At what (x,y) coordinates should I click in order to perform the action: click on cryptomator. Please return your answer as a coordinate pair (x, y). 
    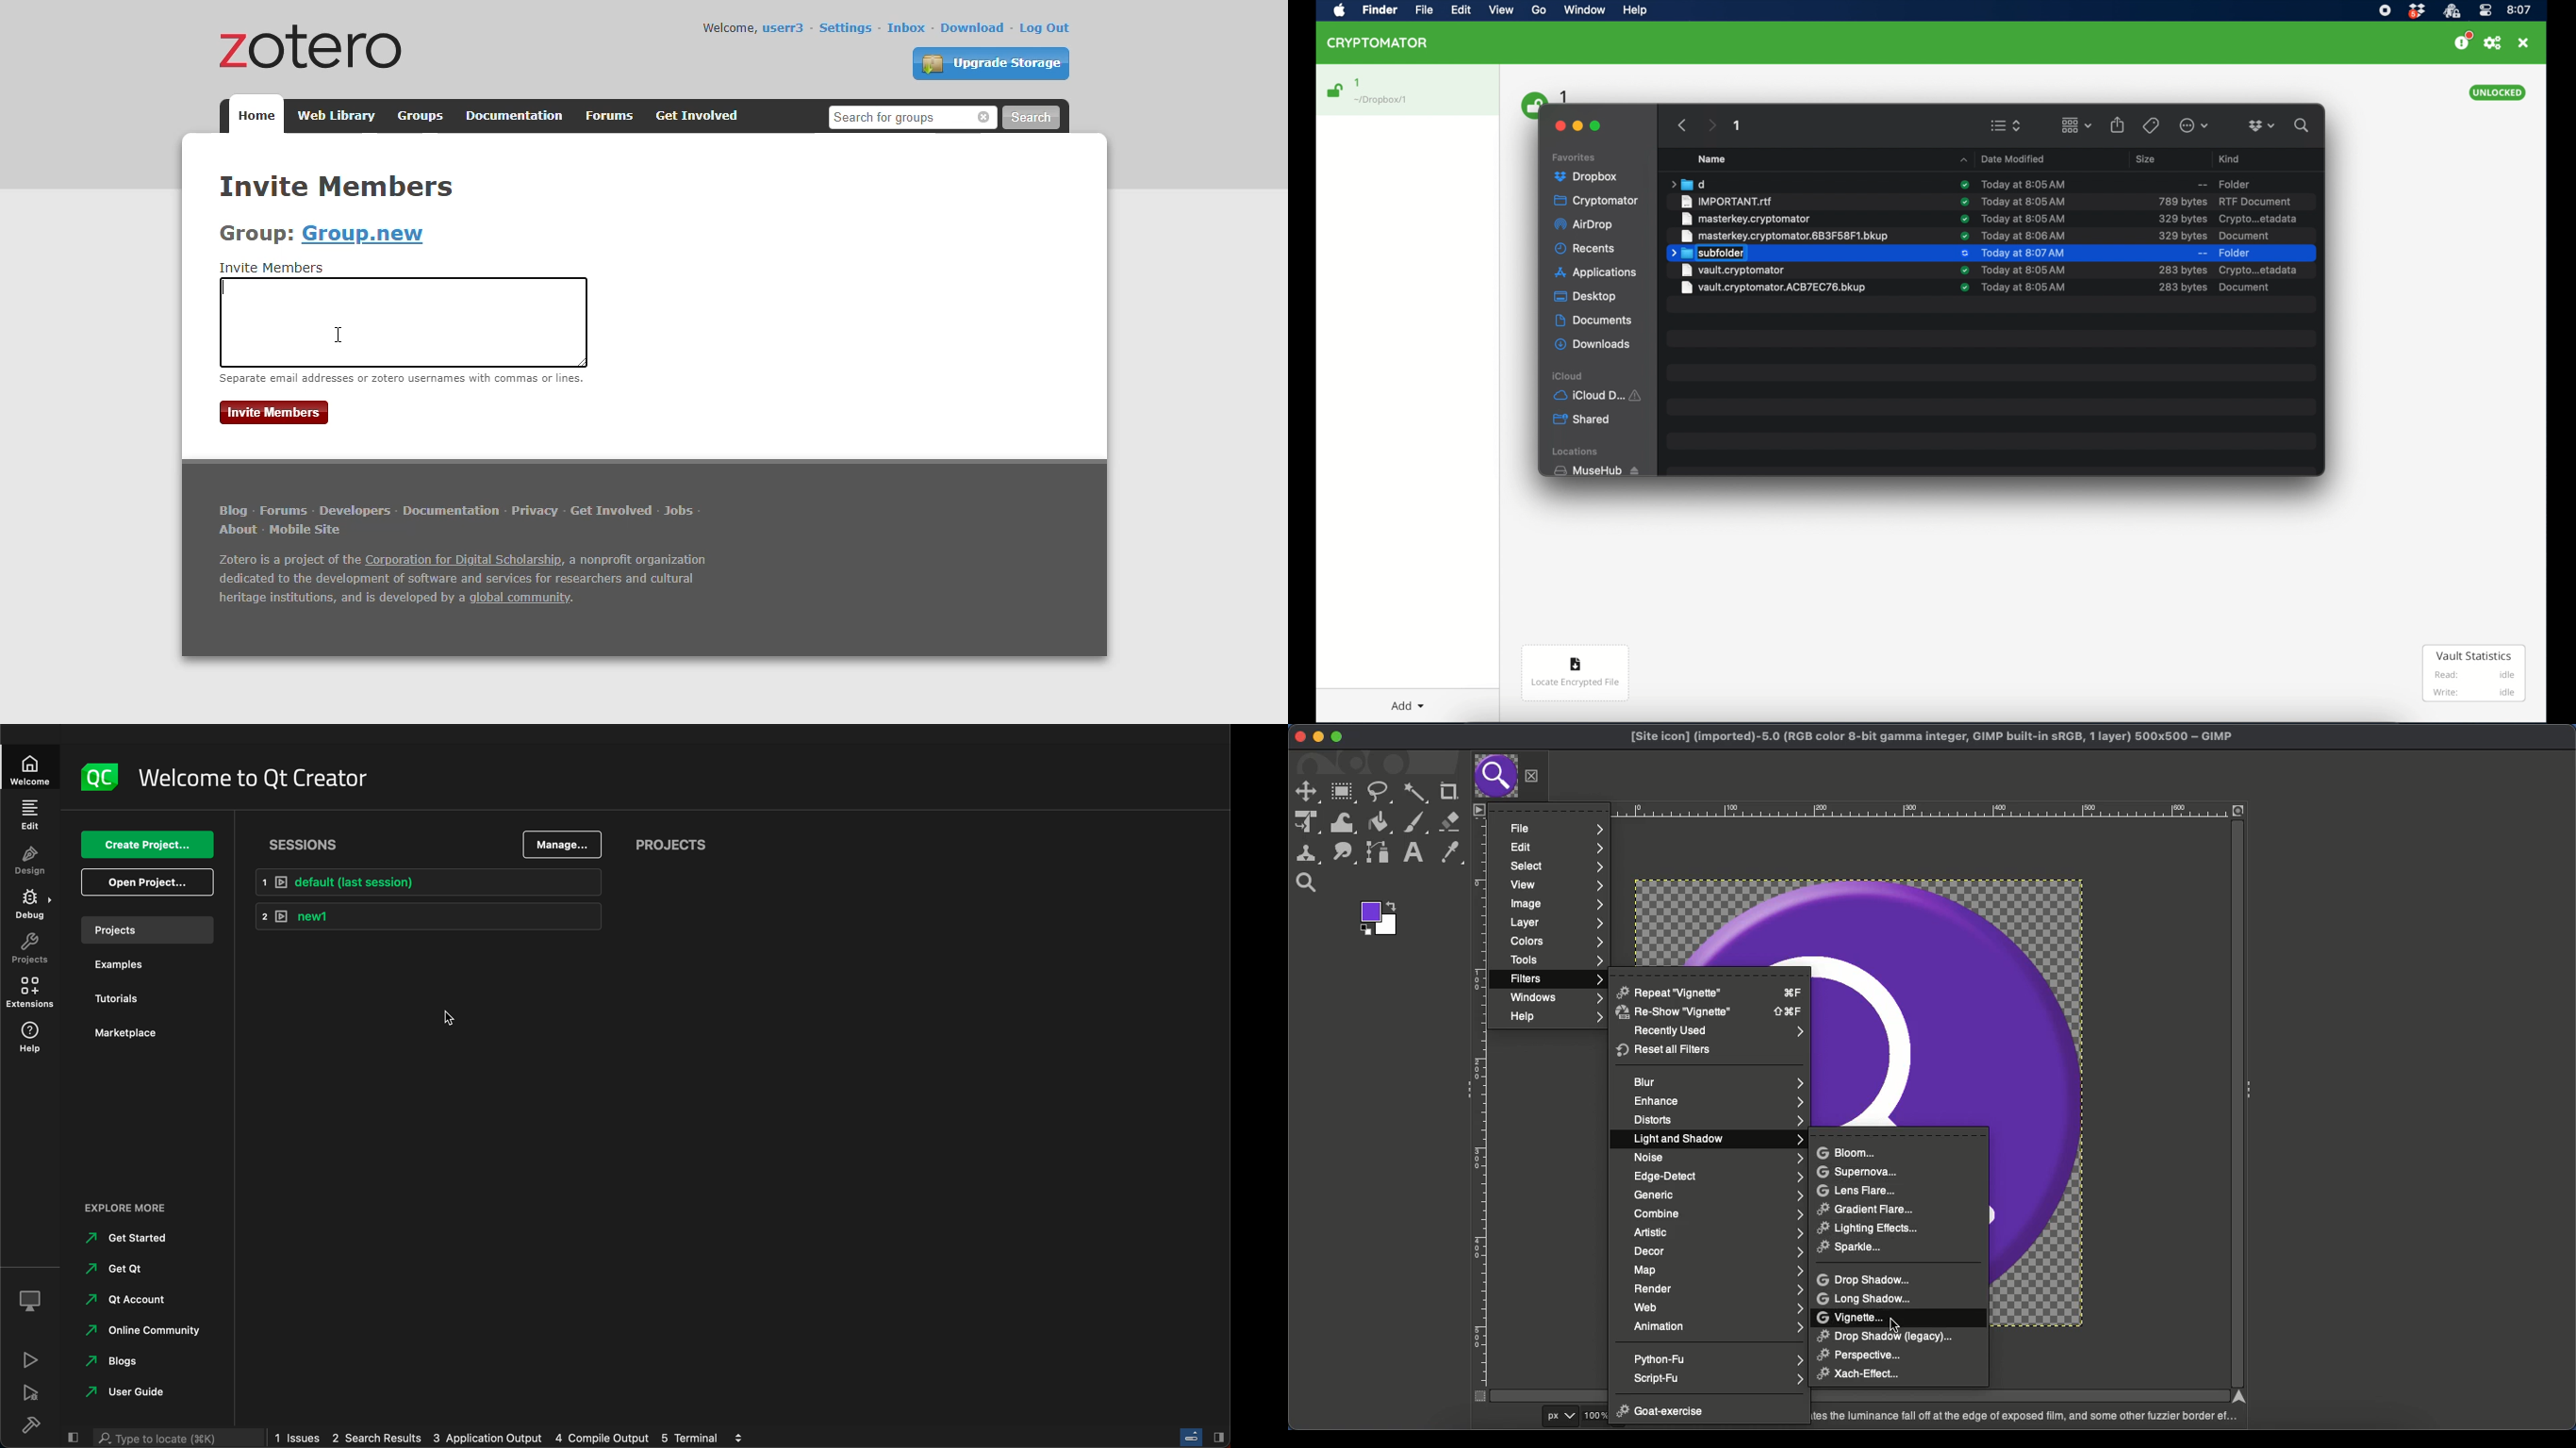
    Looking at the image, I should click on (1597, 201).